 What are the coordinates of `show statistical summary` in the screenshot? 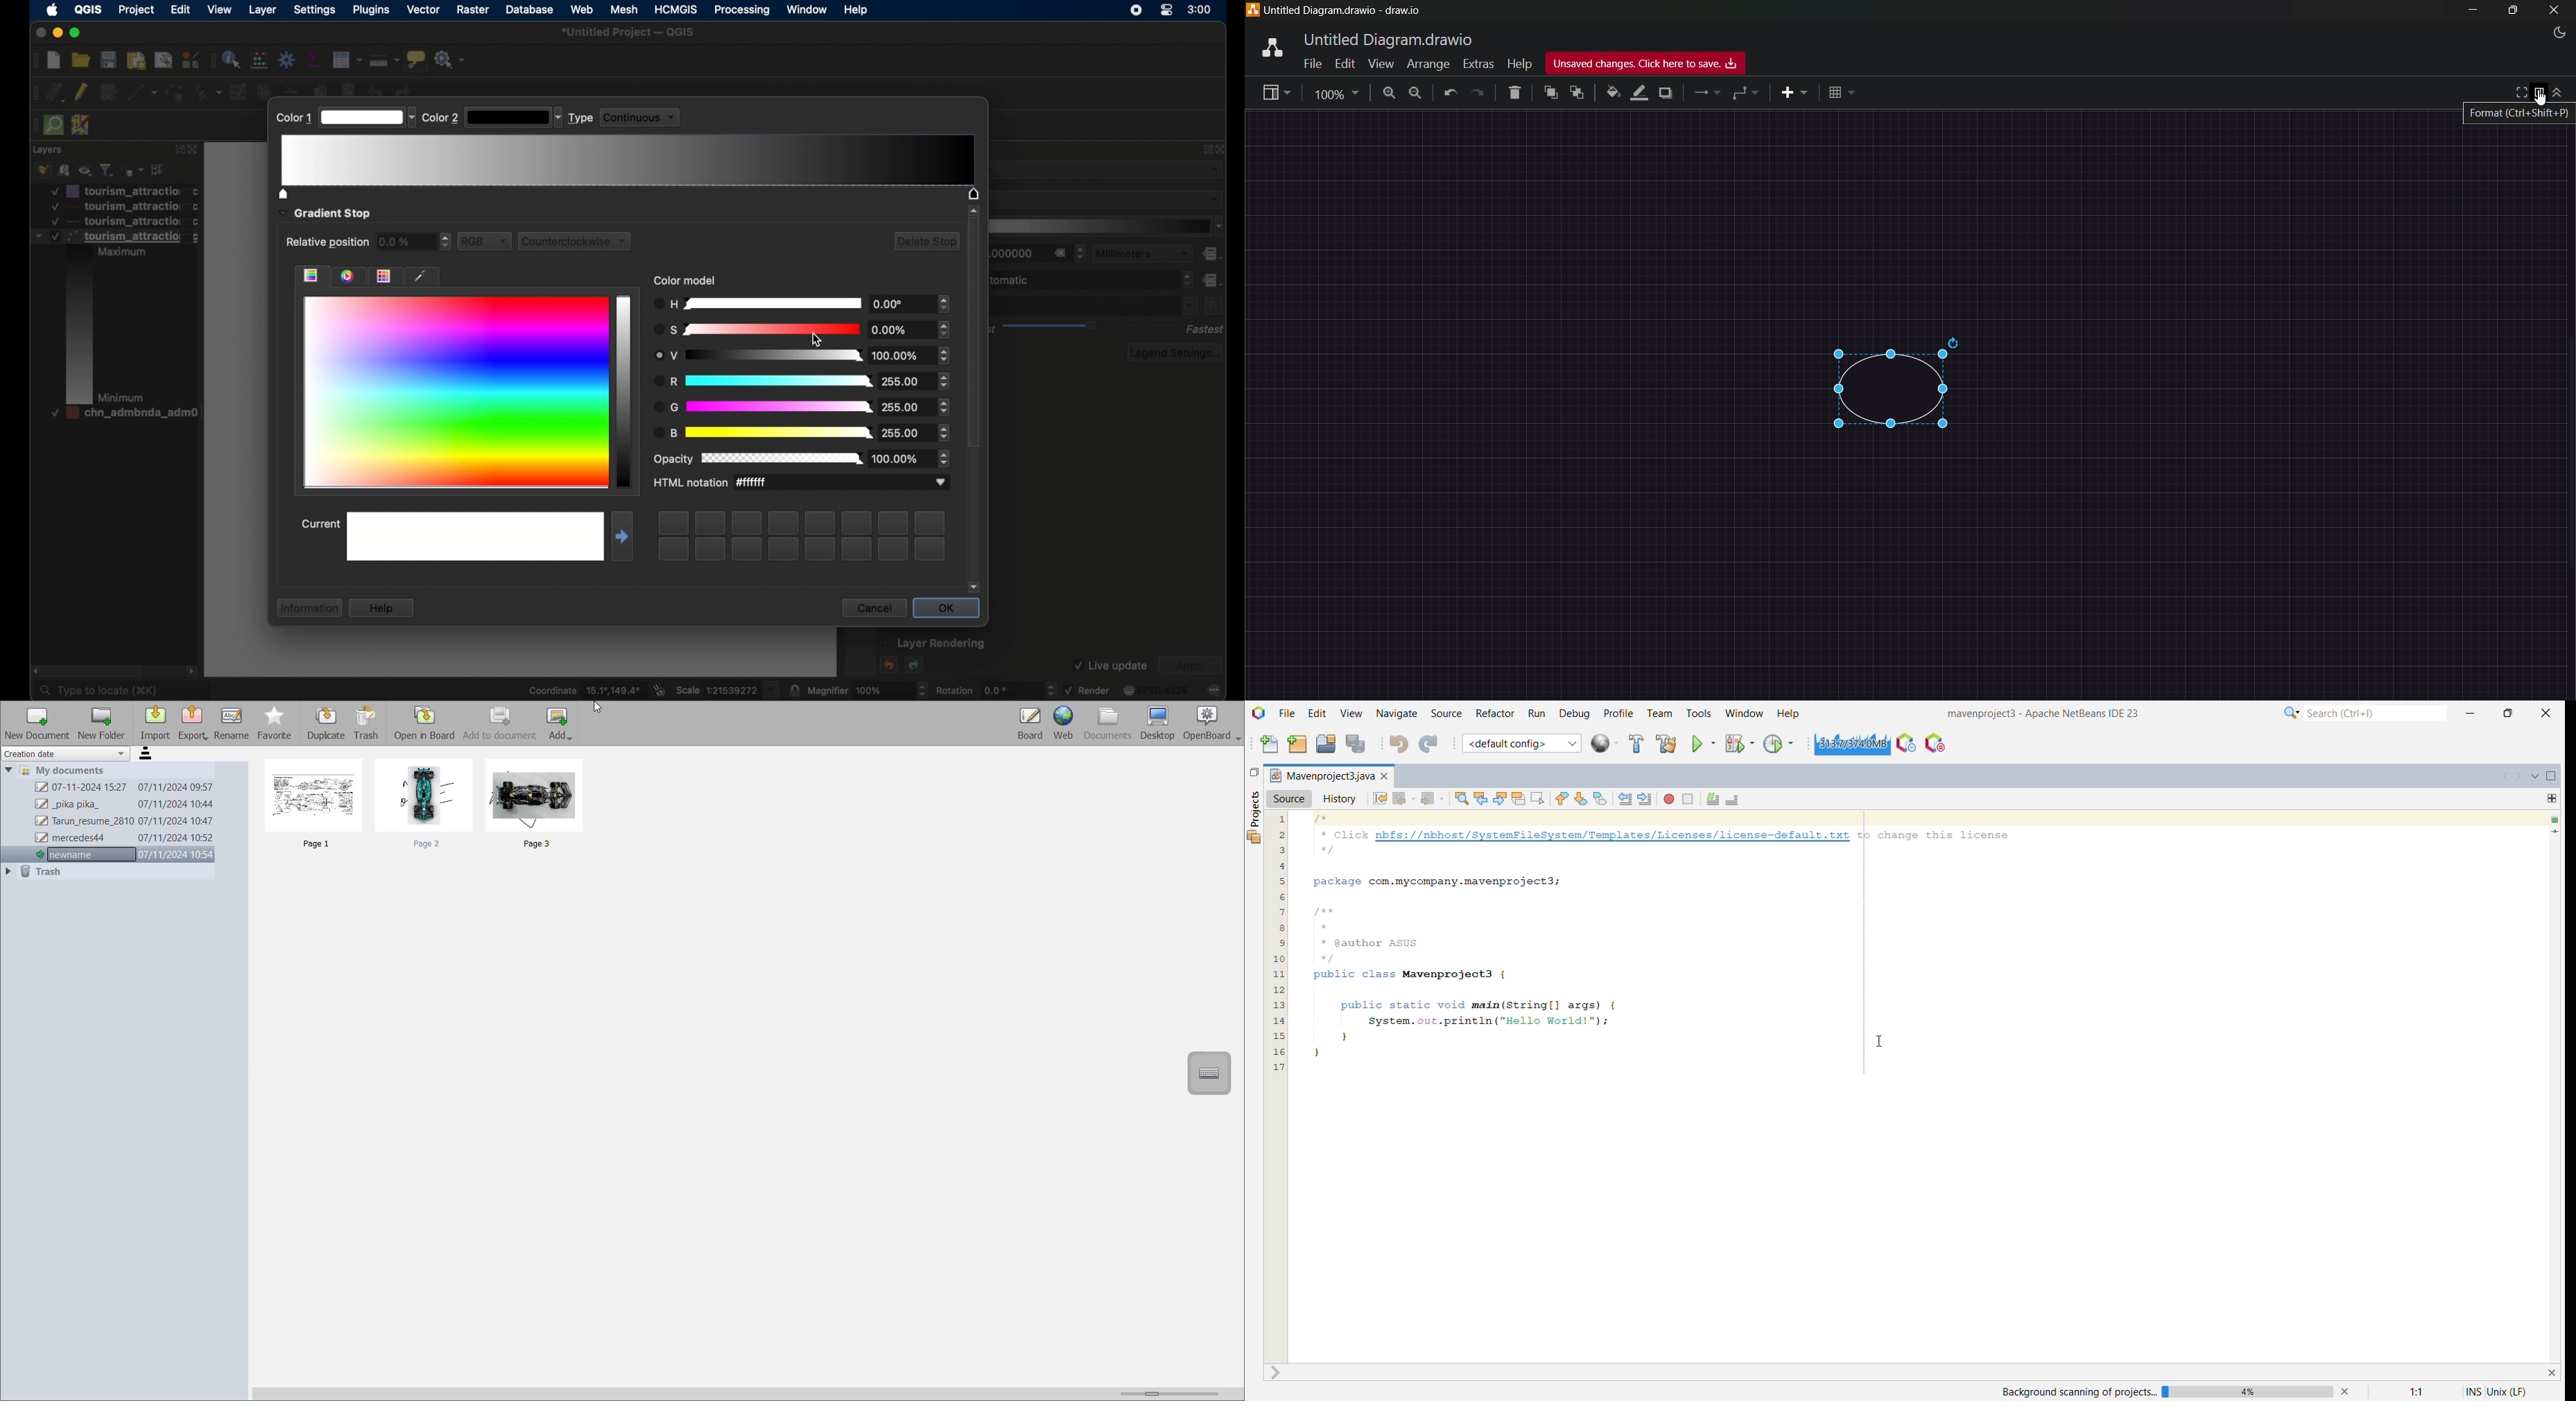 It's located at (315, 59).